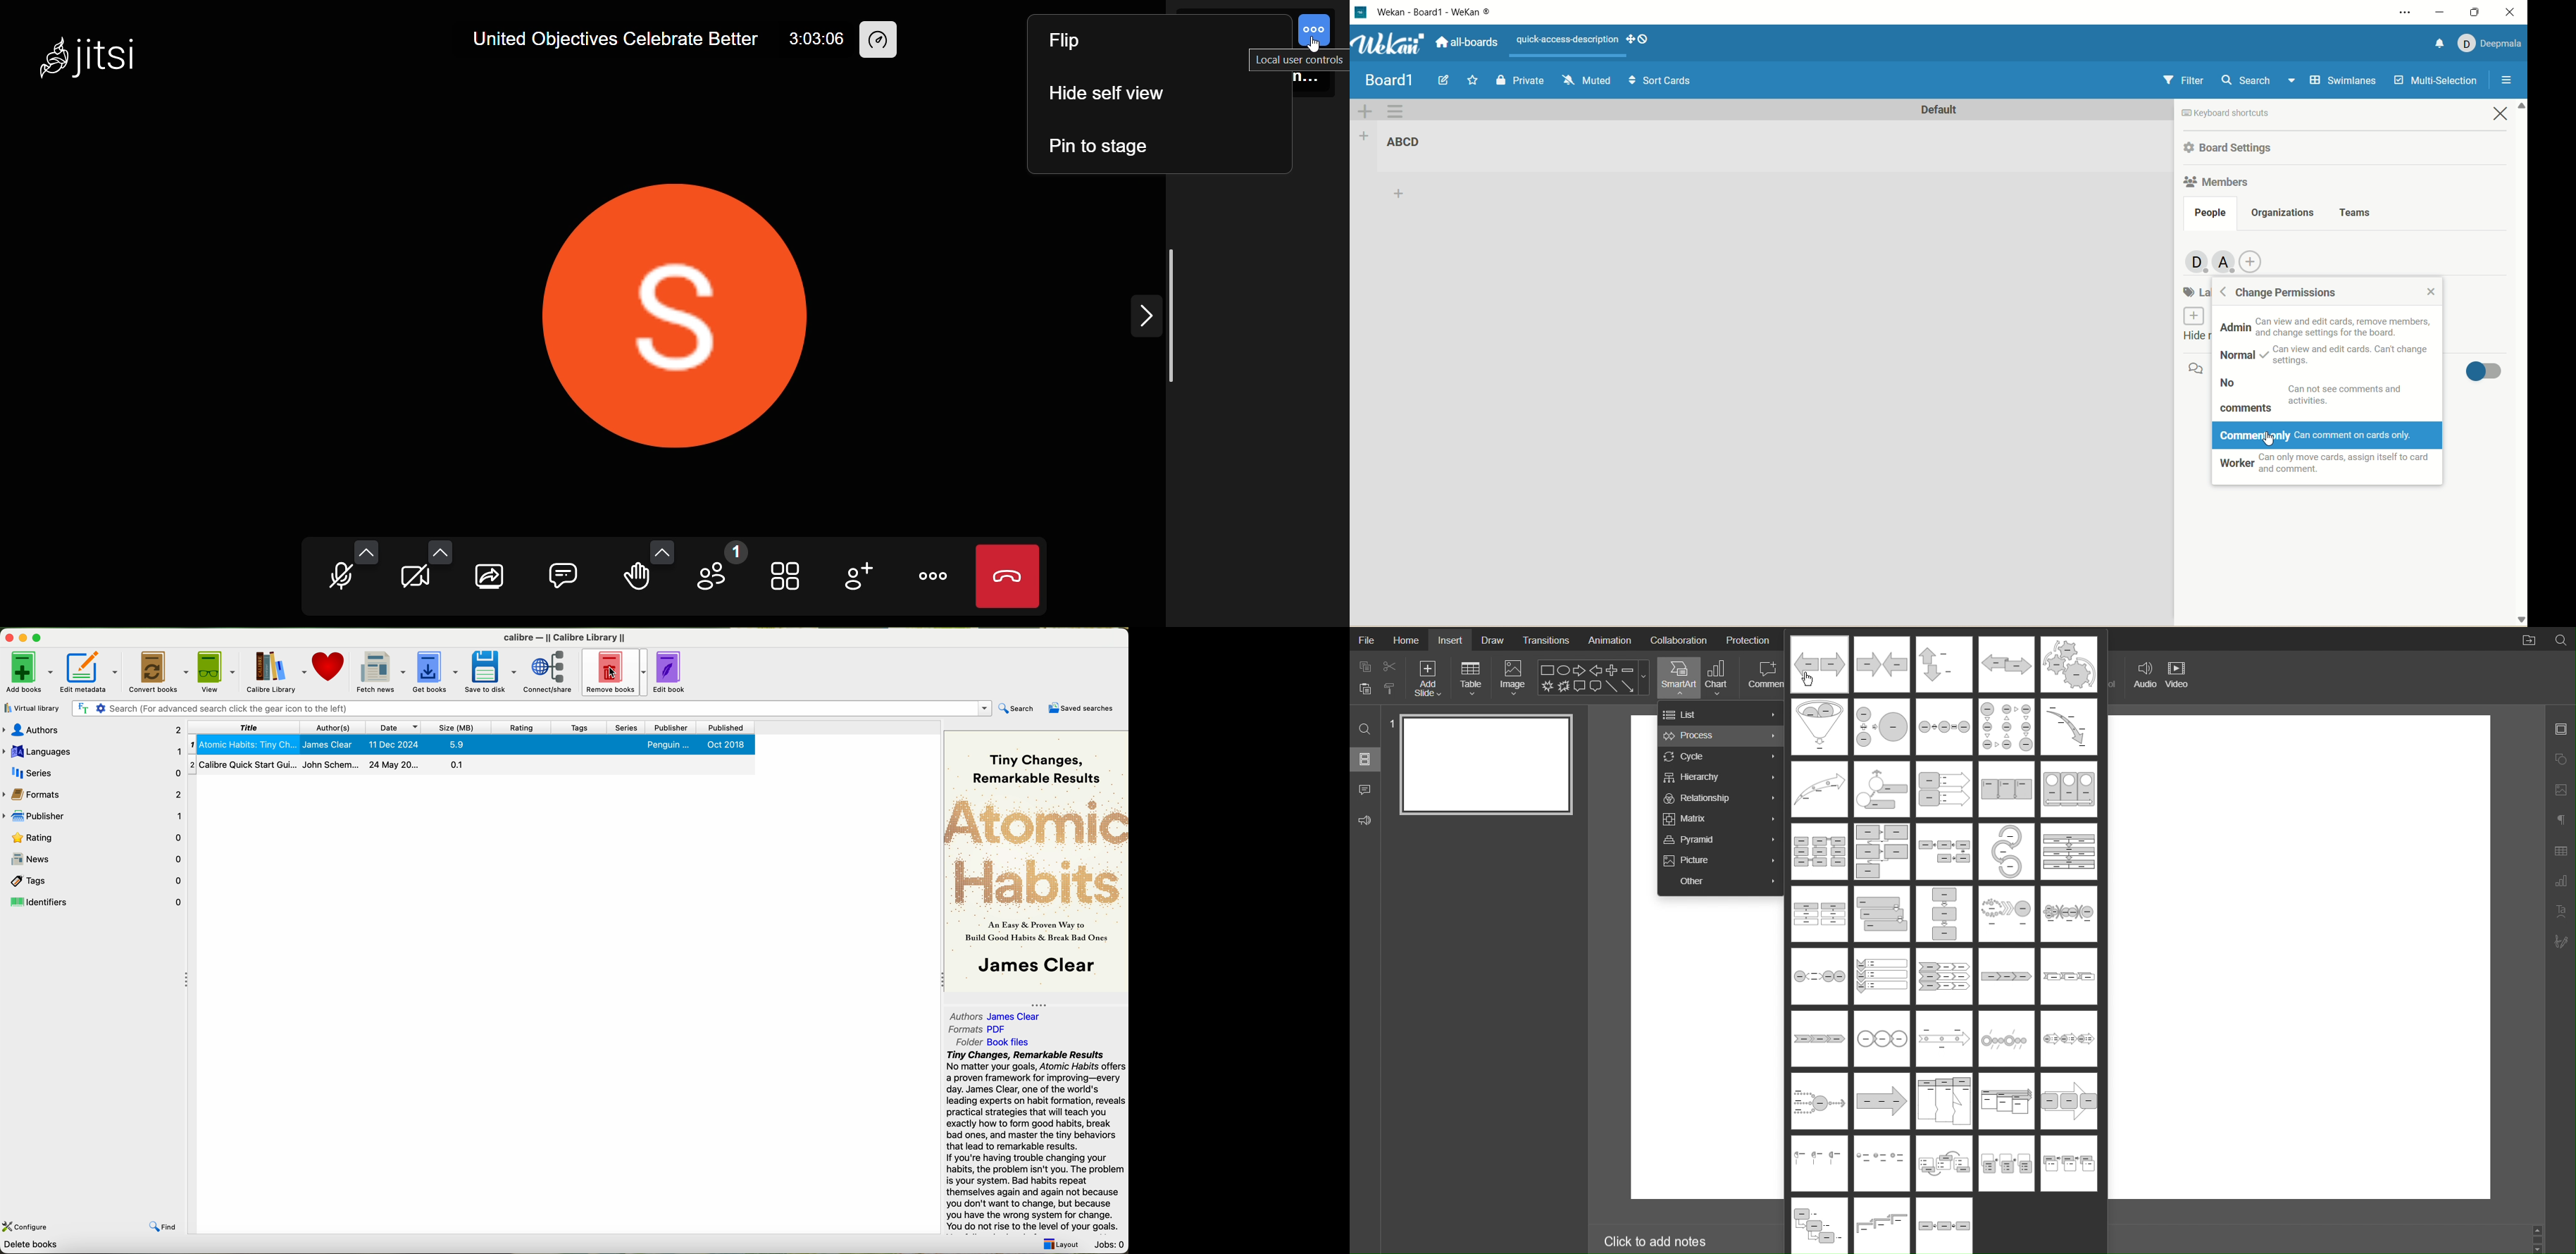 The image size is (2576, 1260). What do you see at coordinates (1943, 789) in the screenshot?
I see `Process Template 11-15` at bounding box center [1943, 789].